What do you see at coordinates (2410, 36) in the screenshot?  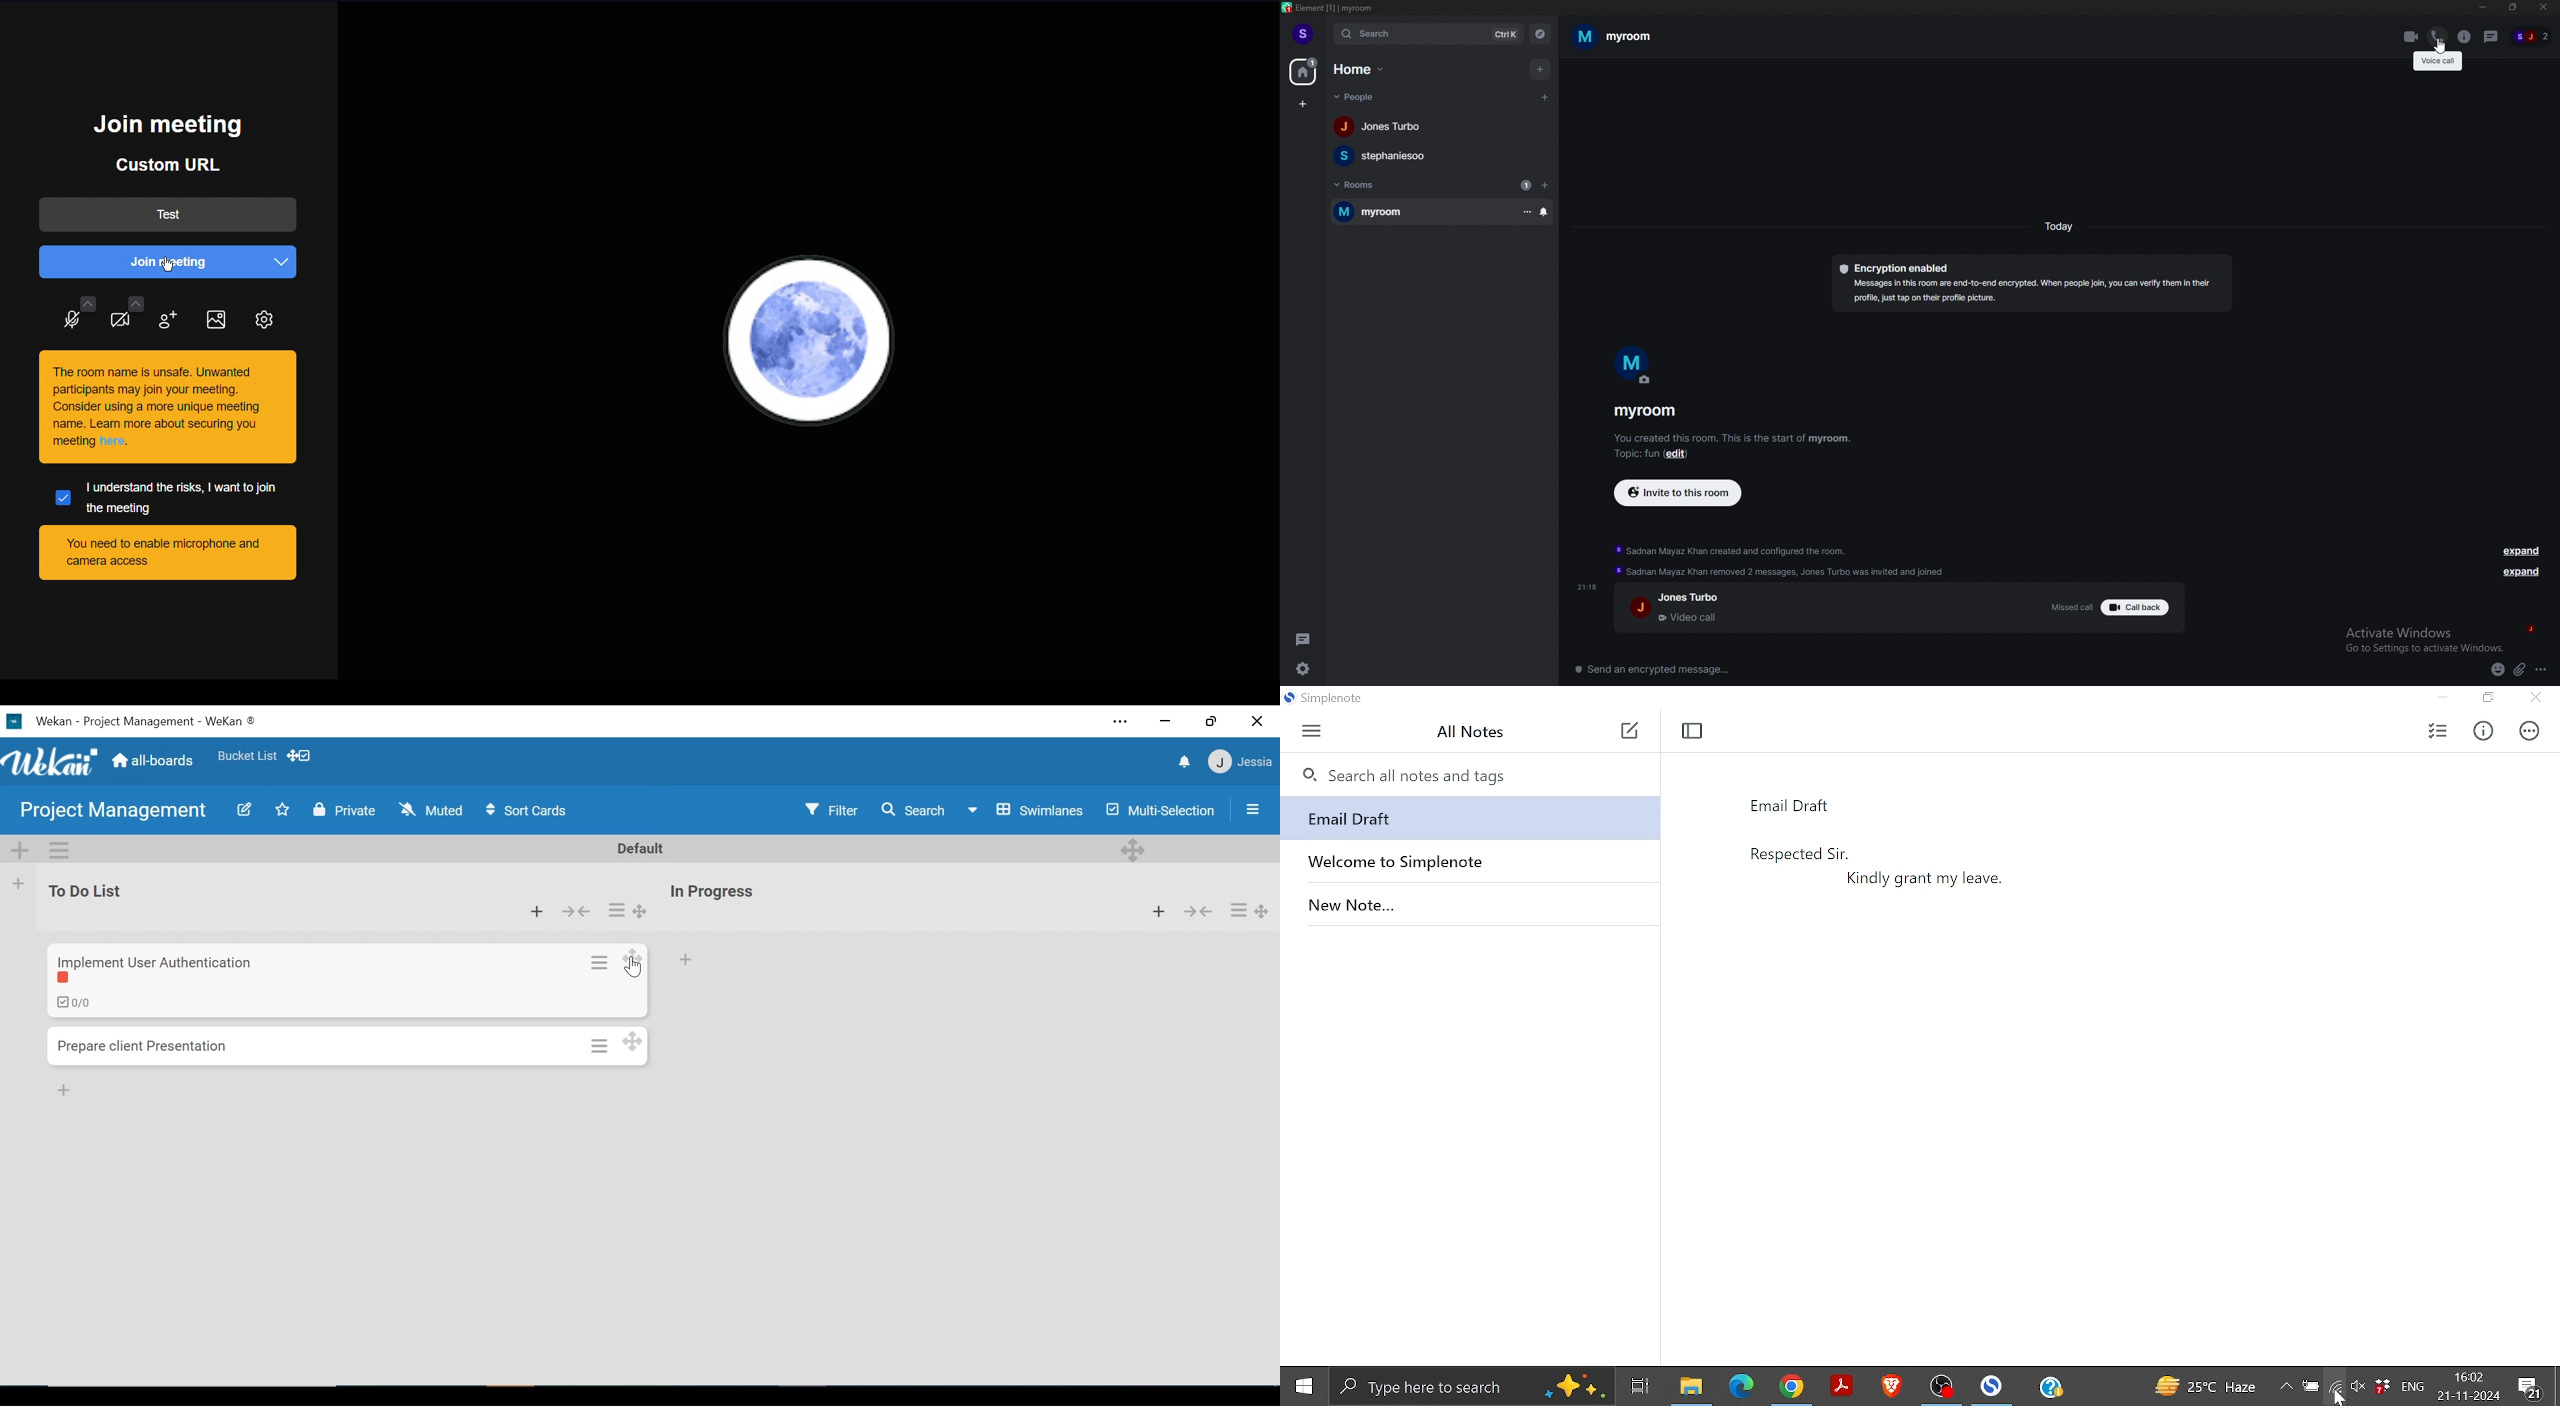 I see `video call` at bounding box center [2410, 36].